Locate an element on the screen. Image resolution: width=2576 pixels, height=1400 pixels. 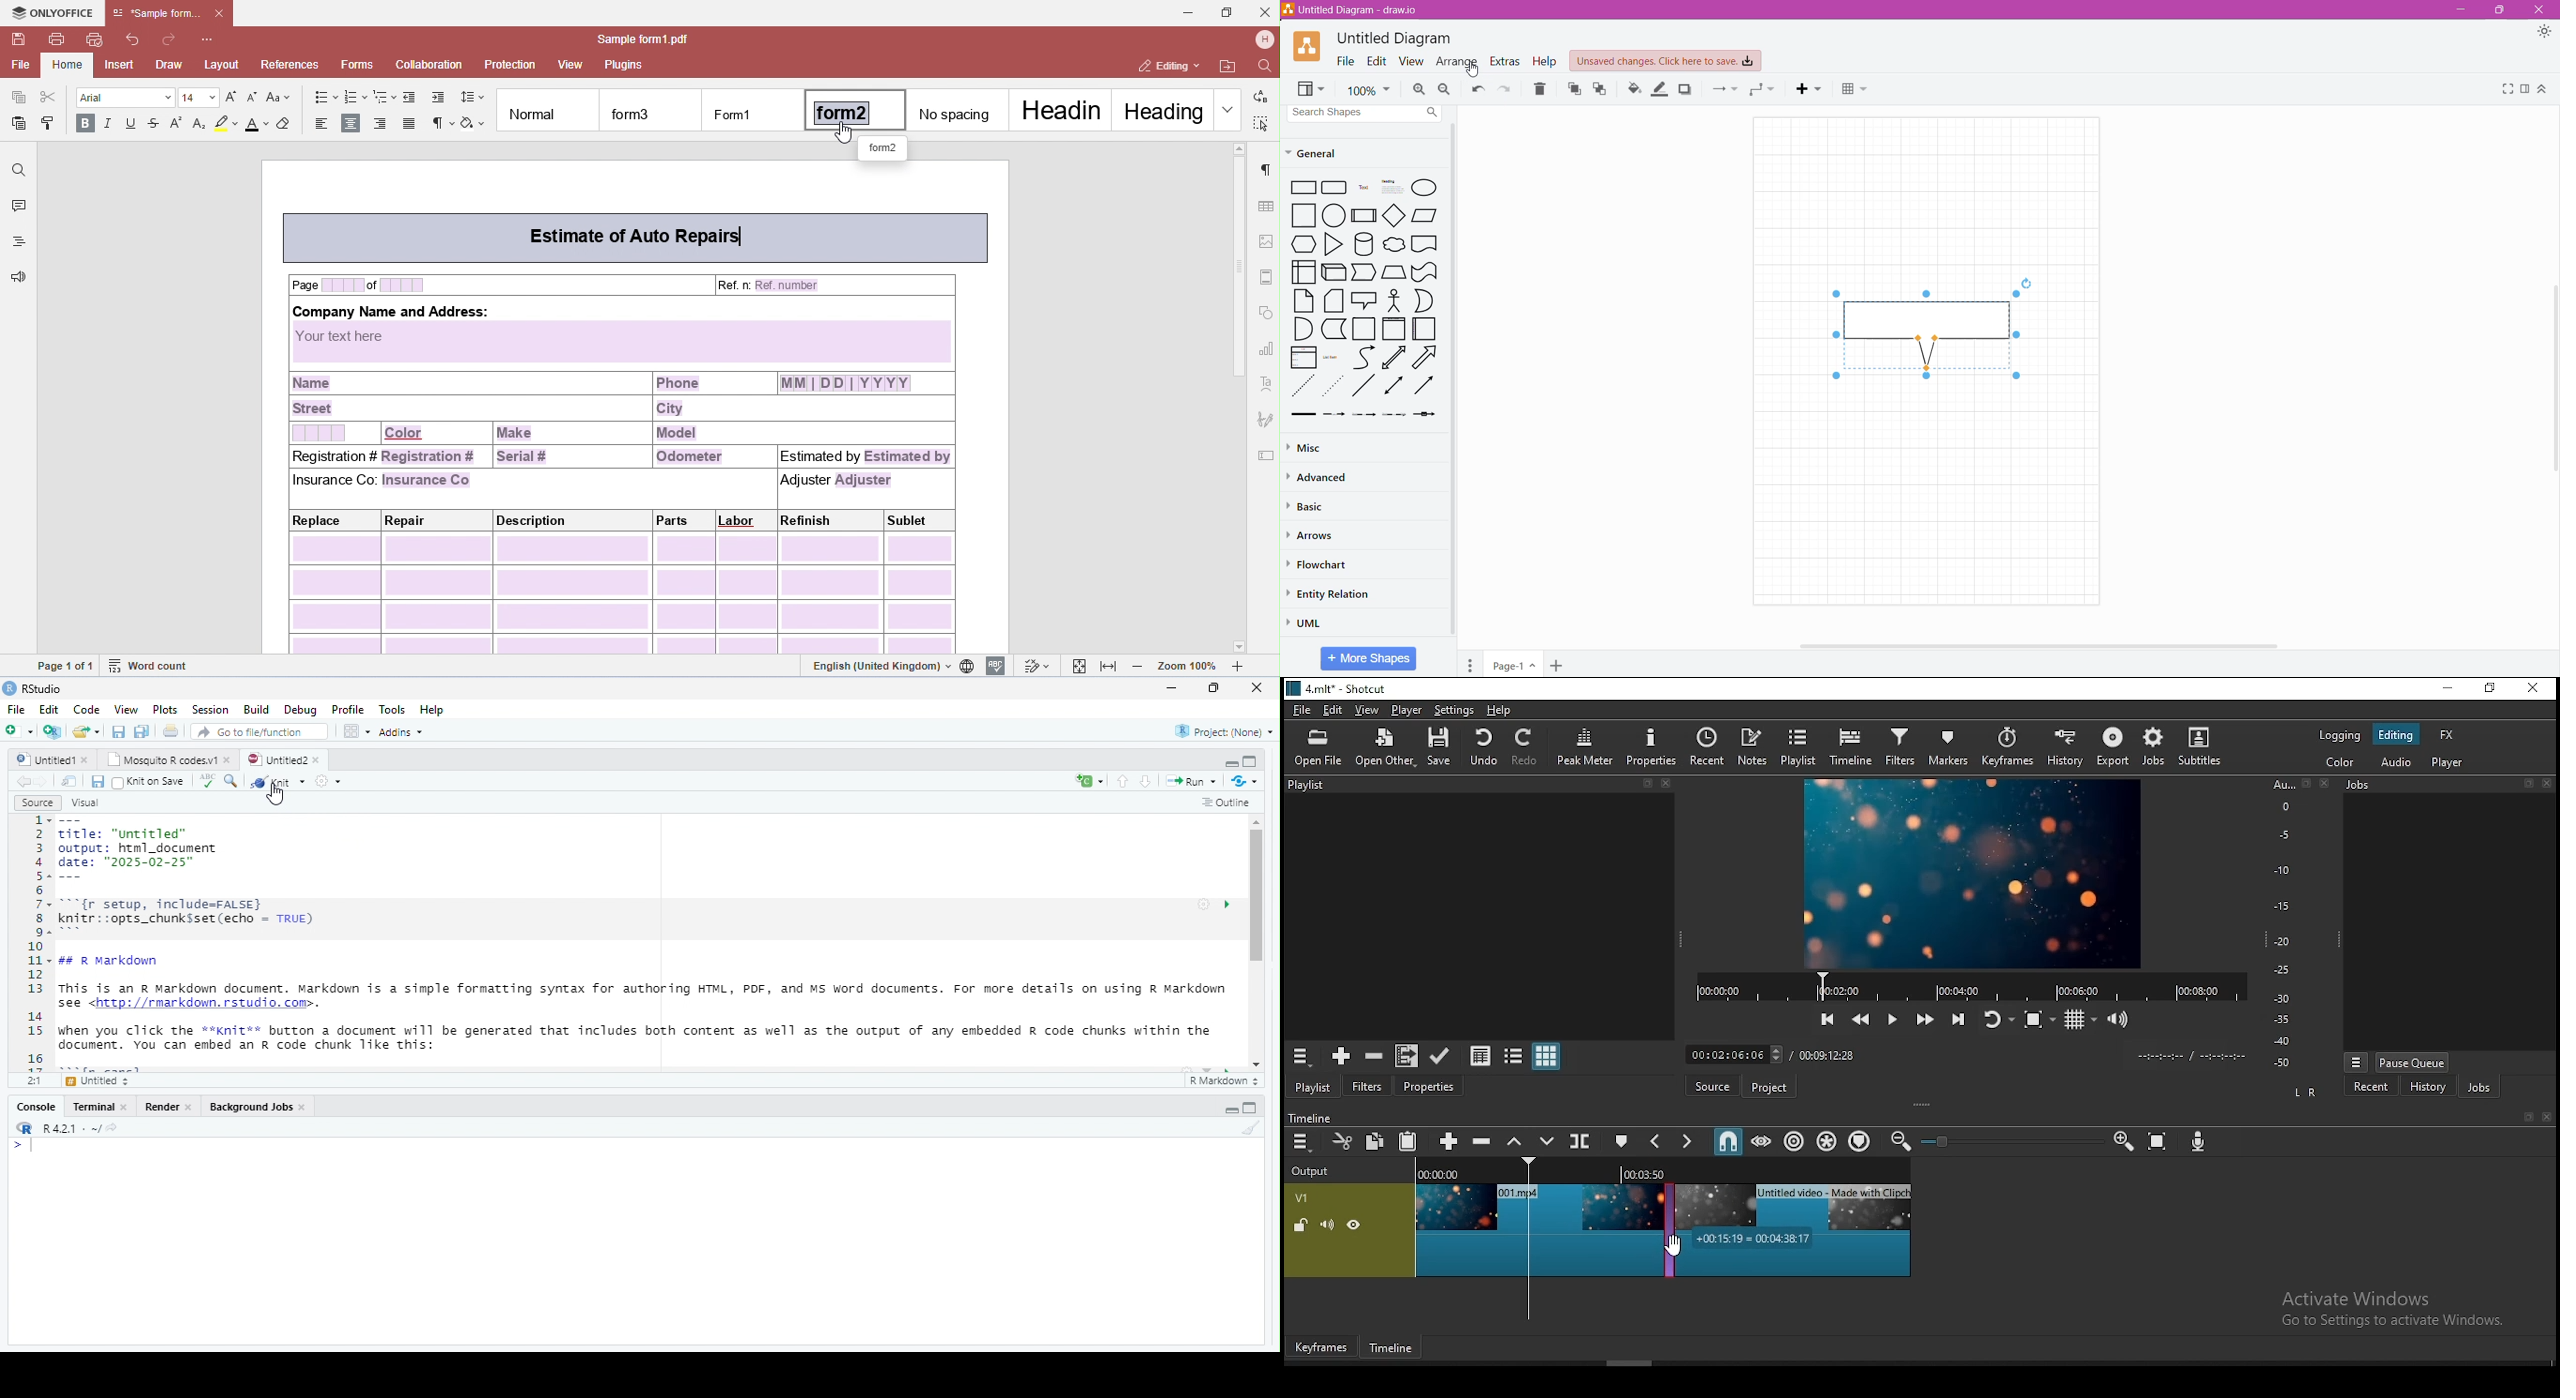
print is located at coordinates (171, 730).